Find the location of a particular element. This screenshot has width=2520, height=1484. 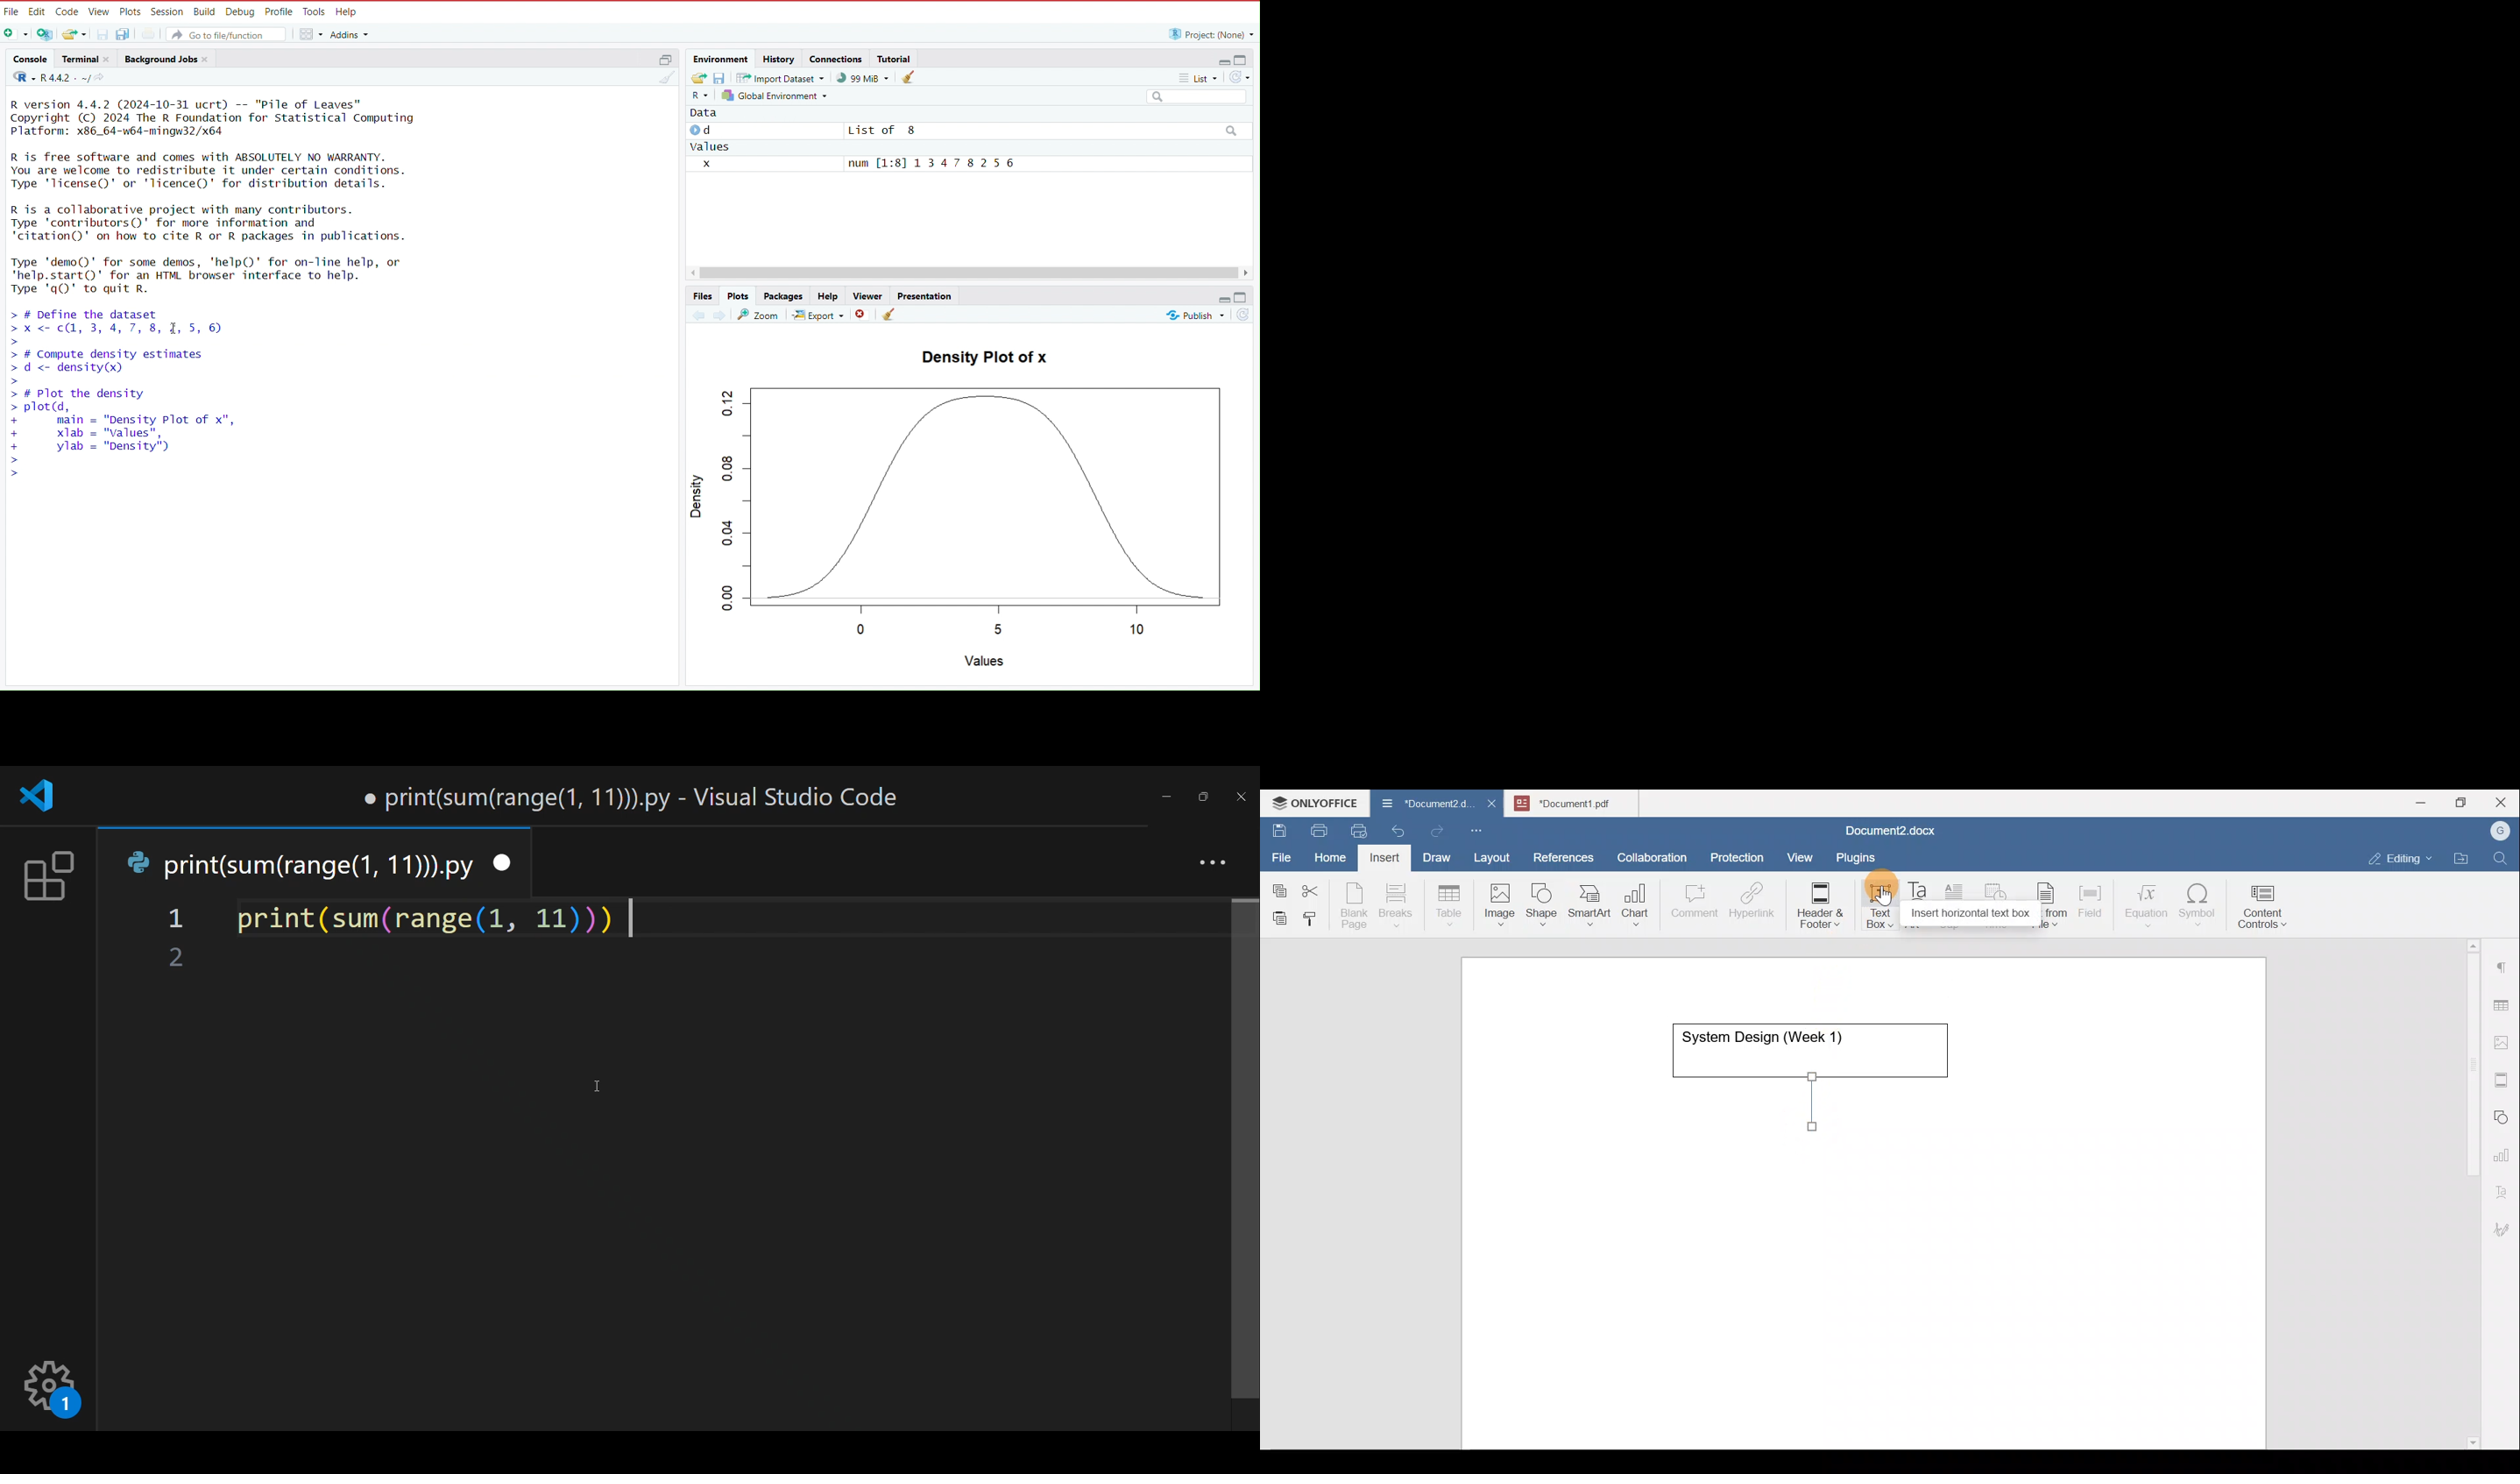

Up is located at coordinates (1632, 724).